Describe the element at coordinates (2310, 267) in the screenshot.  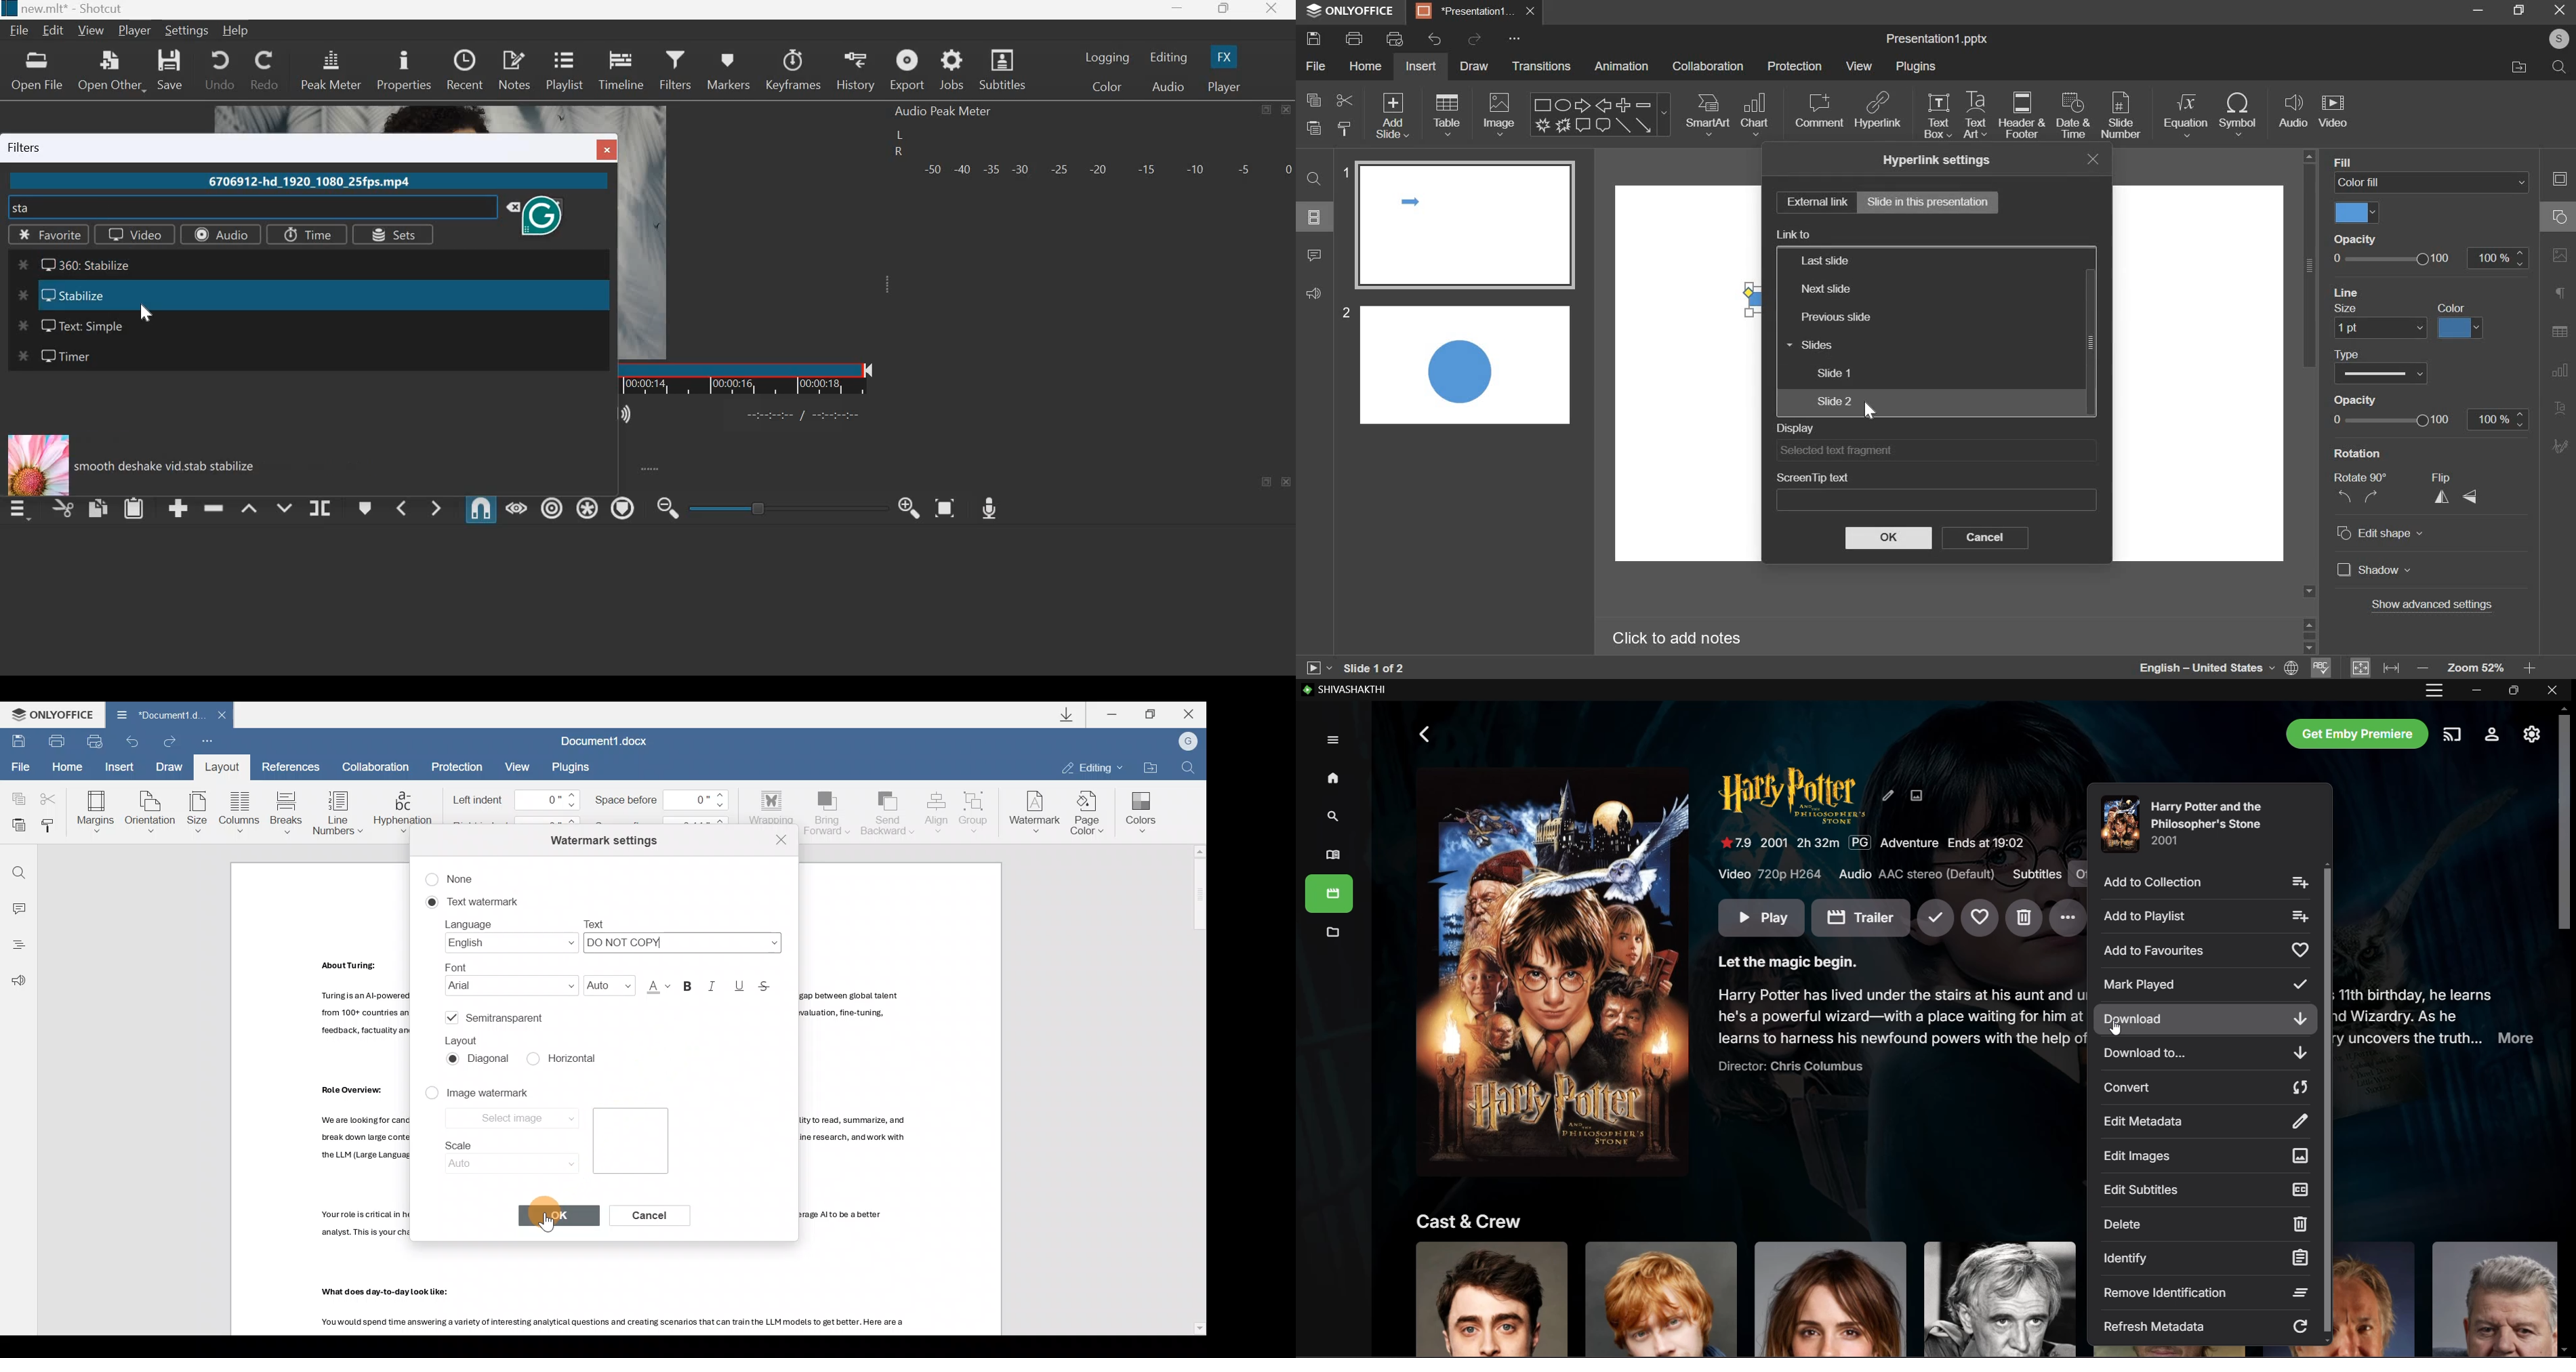
I see `vertical scrollbar` at that location.